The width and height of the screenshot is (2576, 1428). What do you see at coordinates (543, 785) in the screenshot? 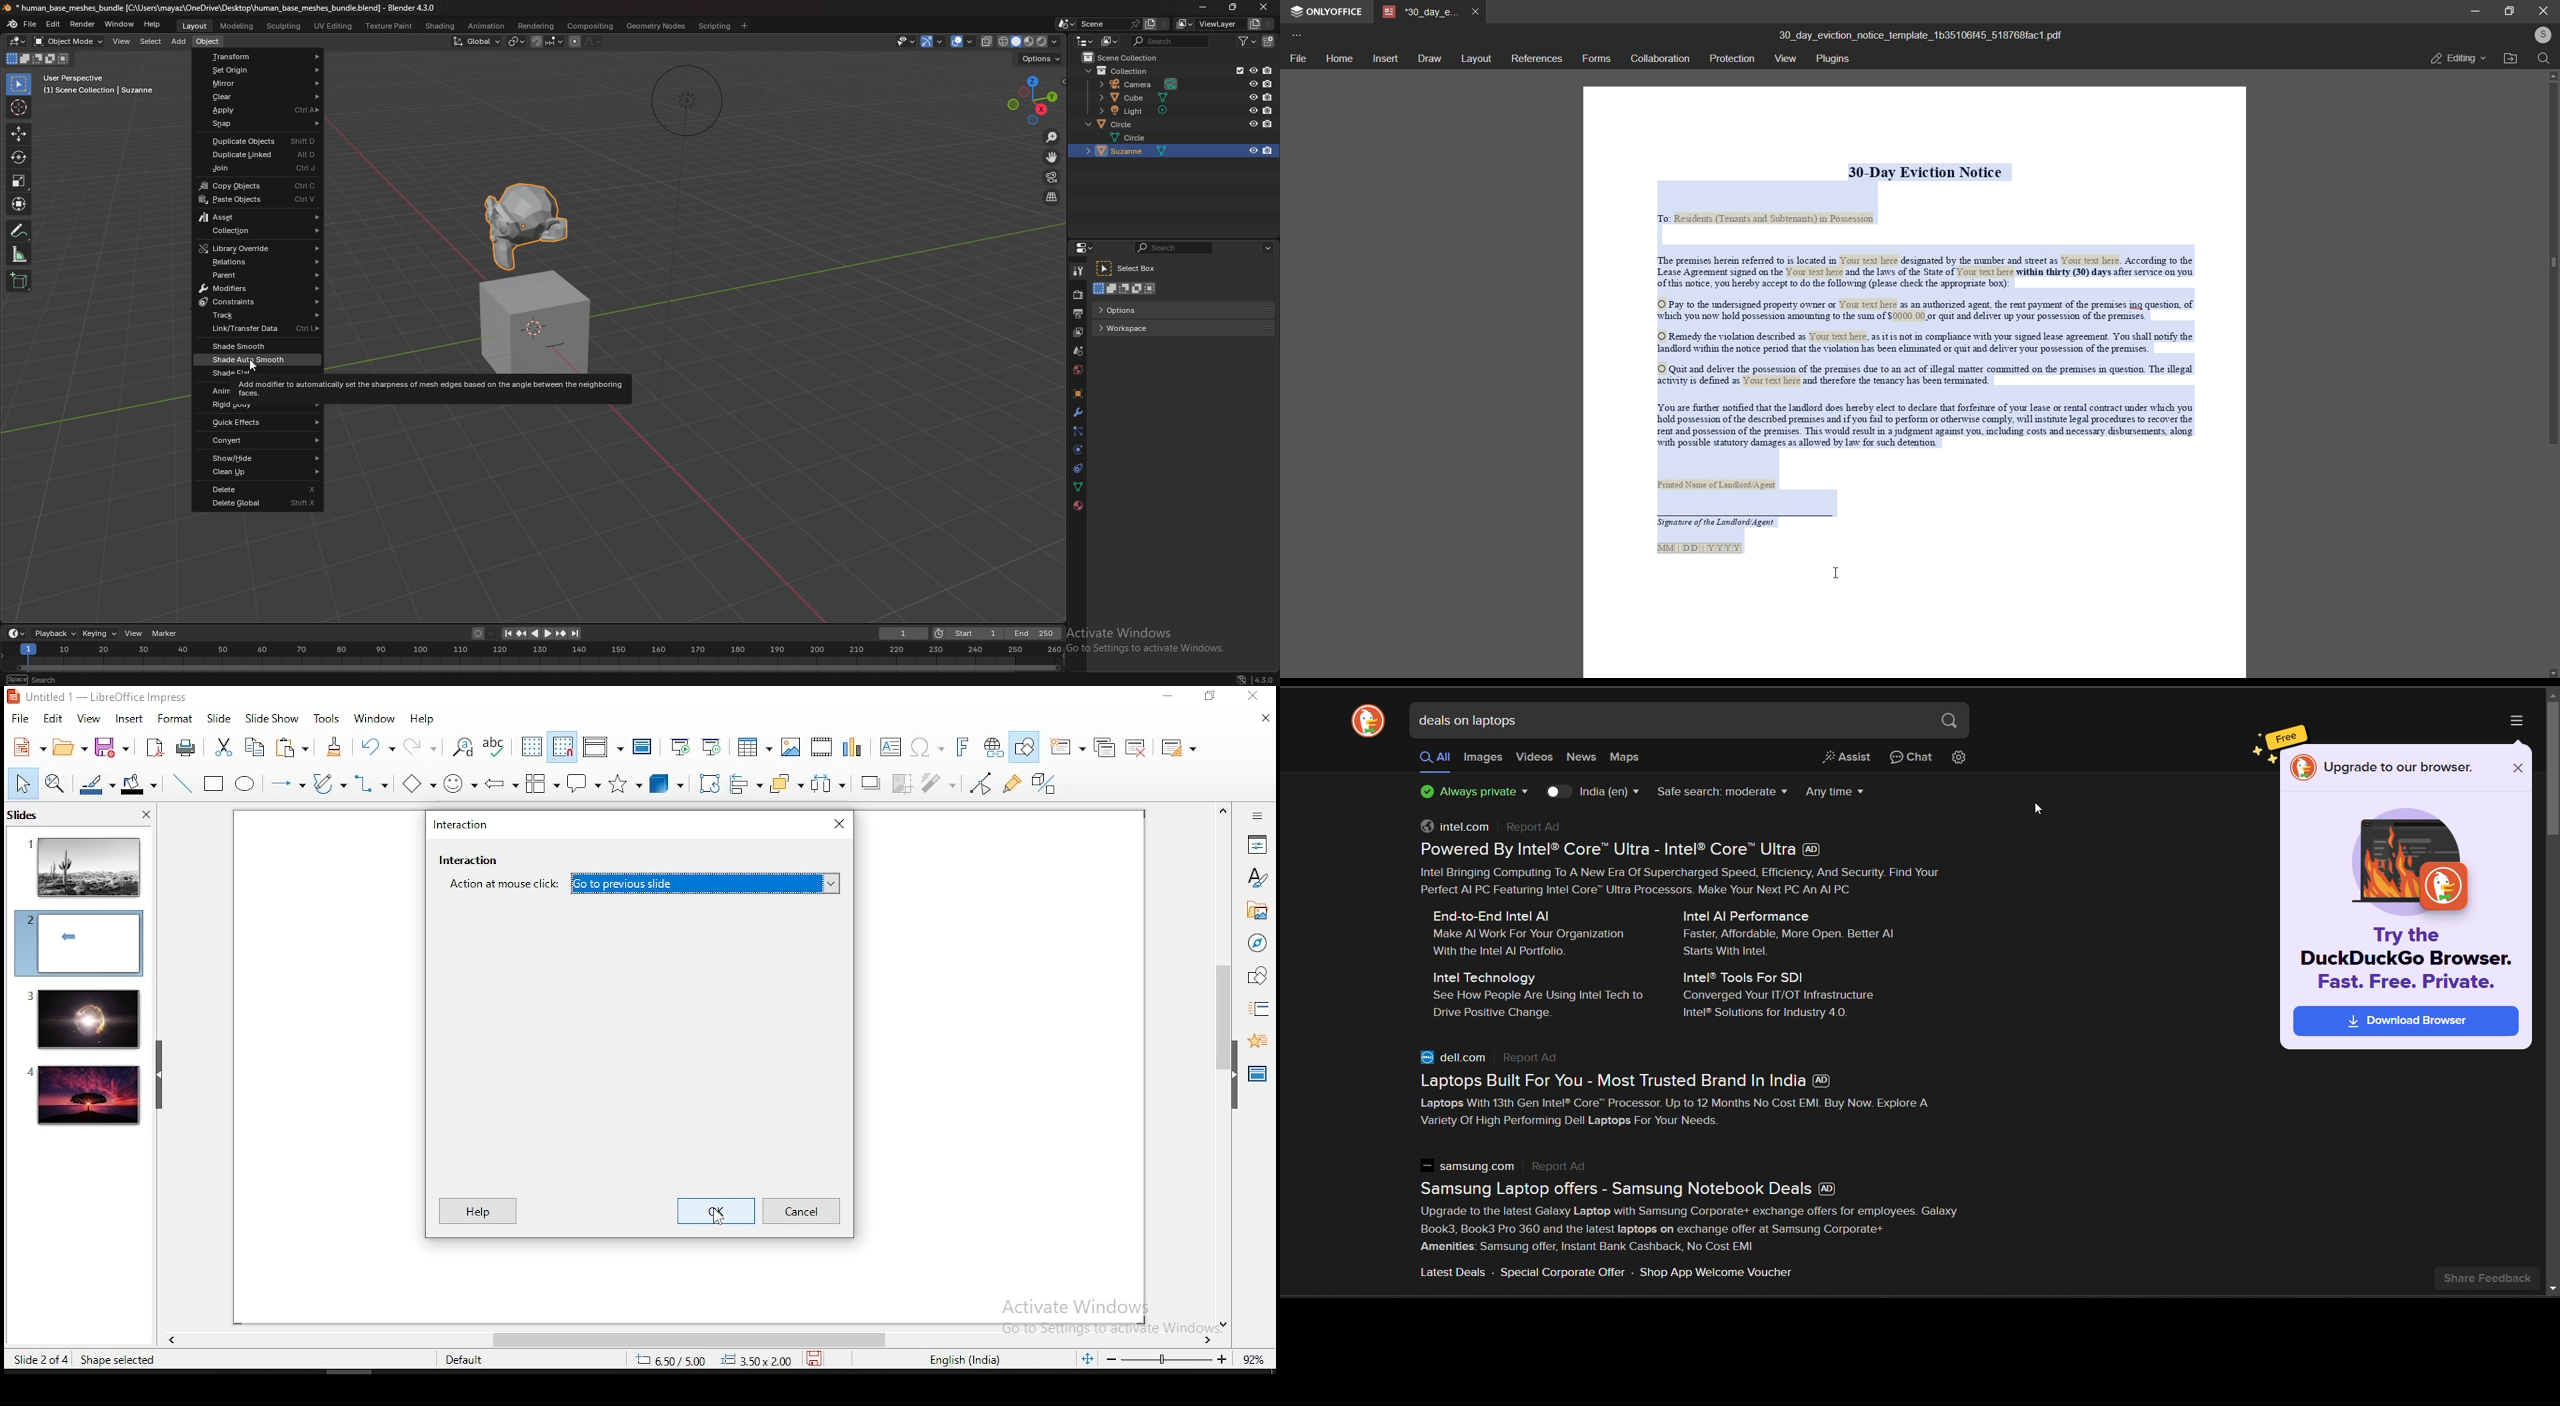
I see `flowchart` at bounding box center [543, 785].